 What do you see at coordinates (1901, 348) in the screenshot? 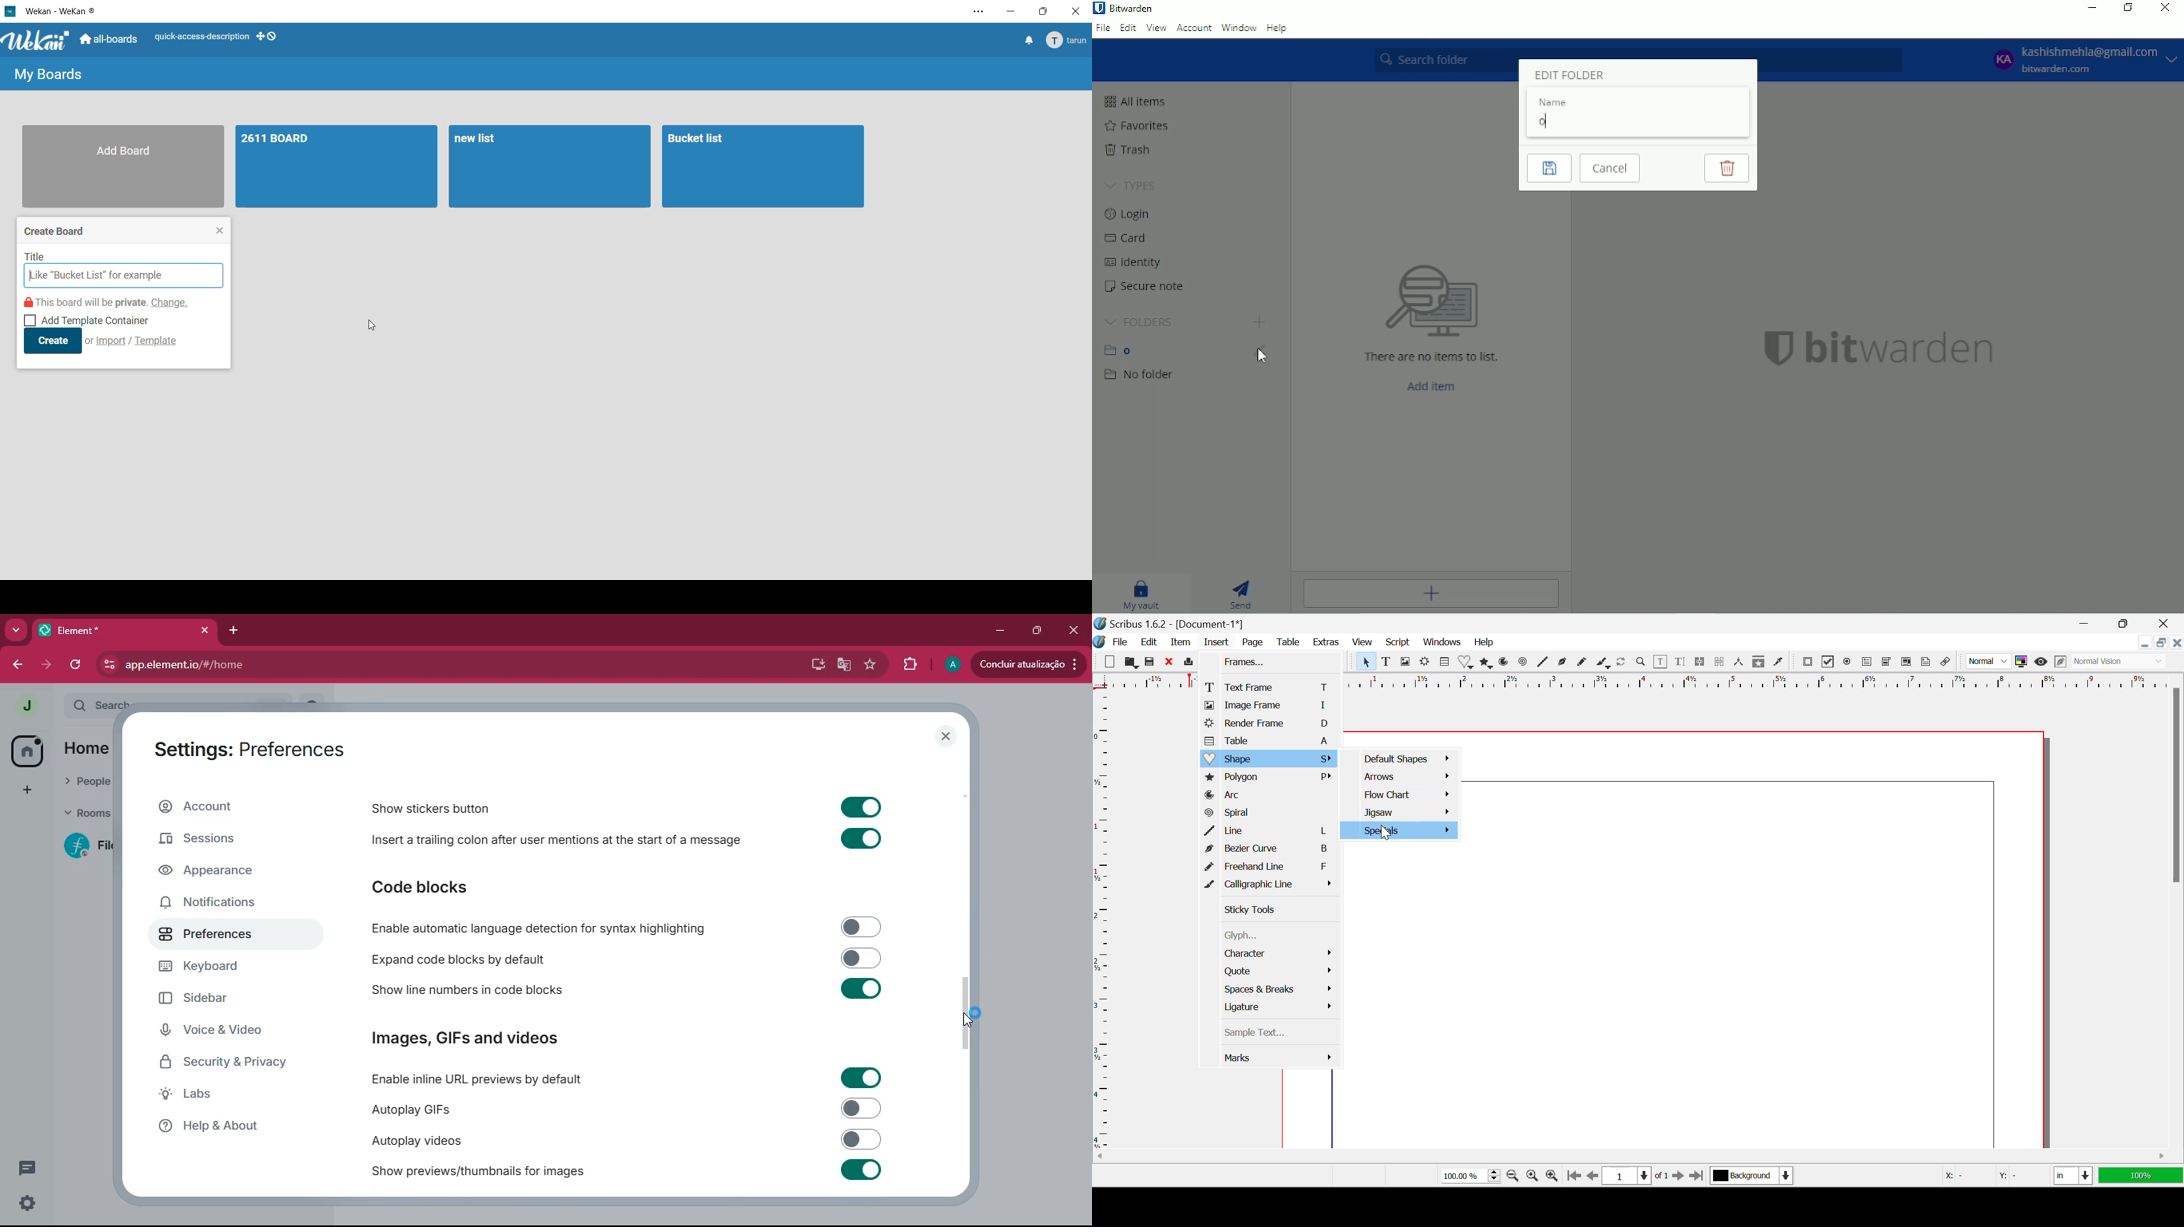
I see `bitwarden` at bounding box center [1901, 348].